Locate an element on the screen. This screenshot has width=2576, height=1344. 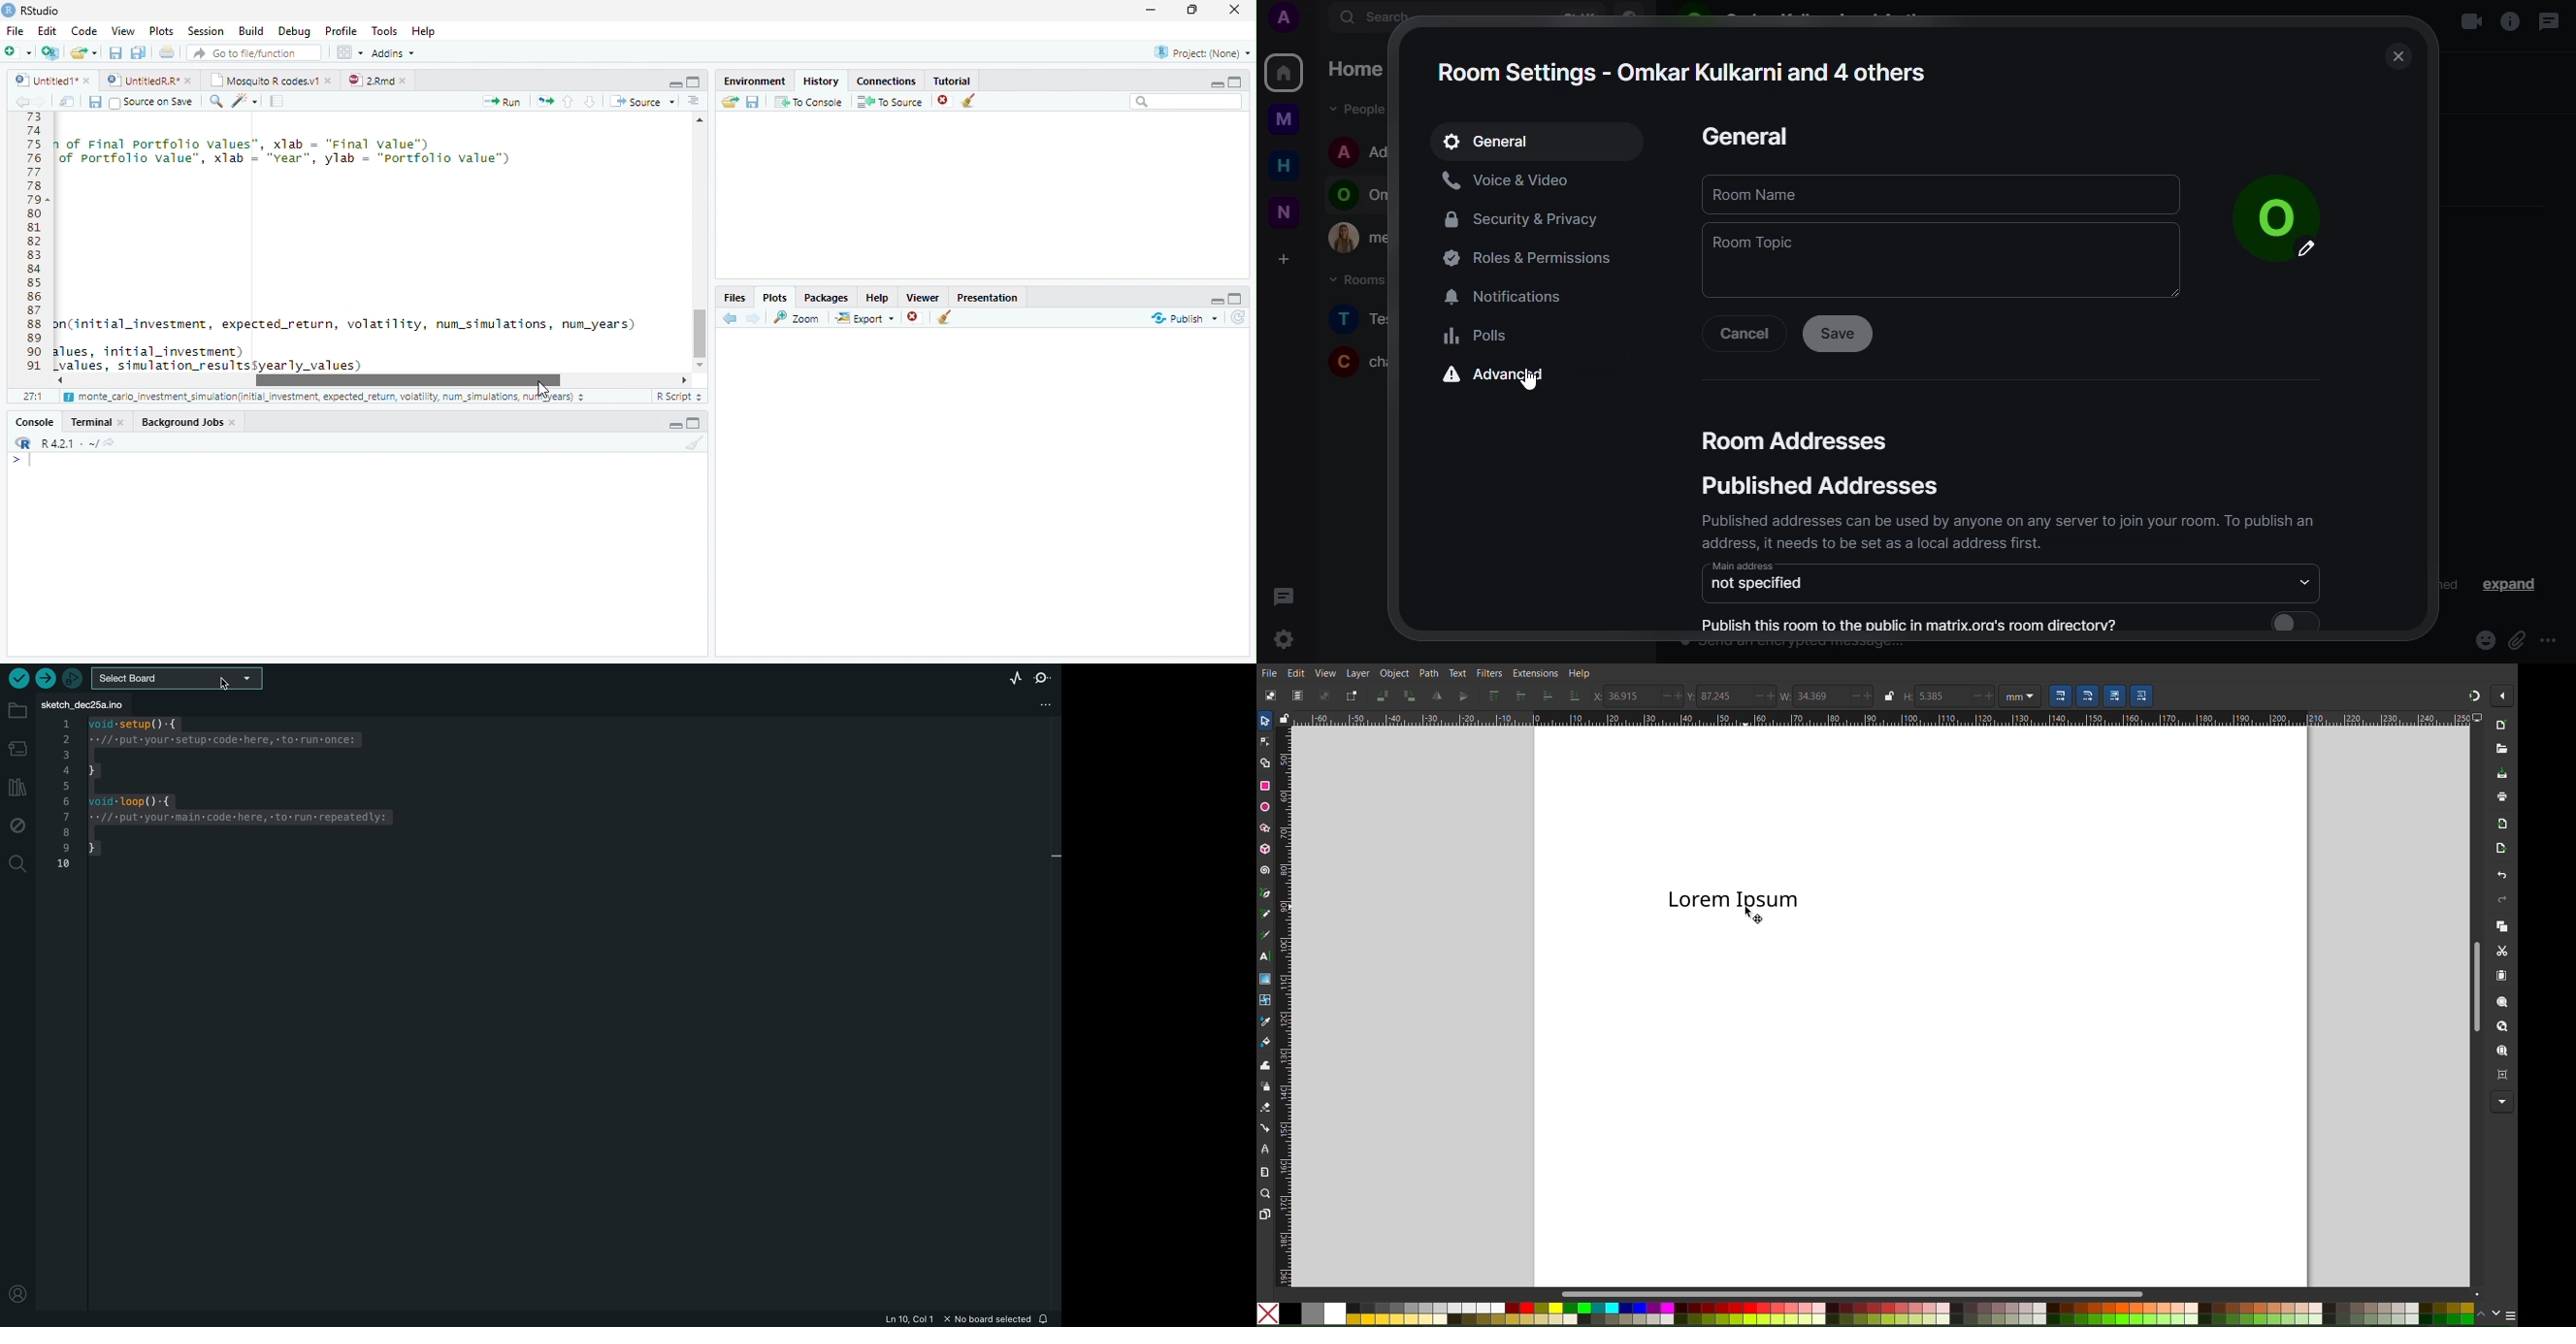
permissions is located at coordinates (1536, 255).